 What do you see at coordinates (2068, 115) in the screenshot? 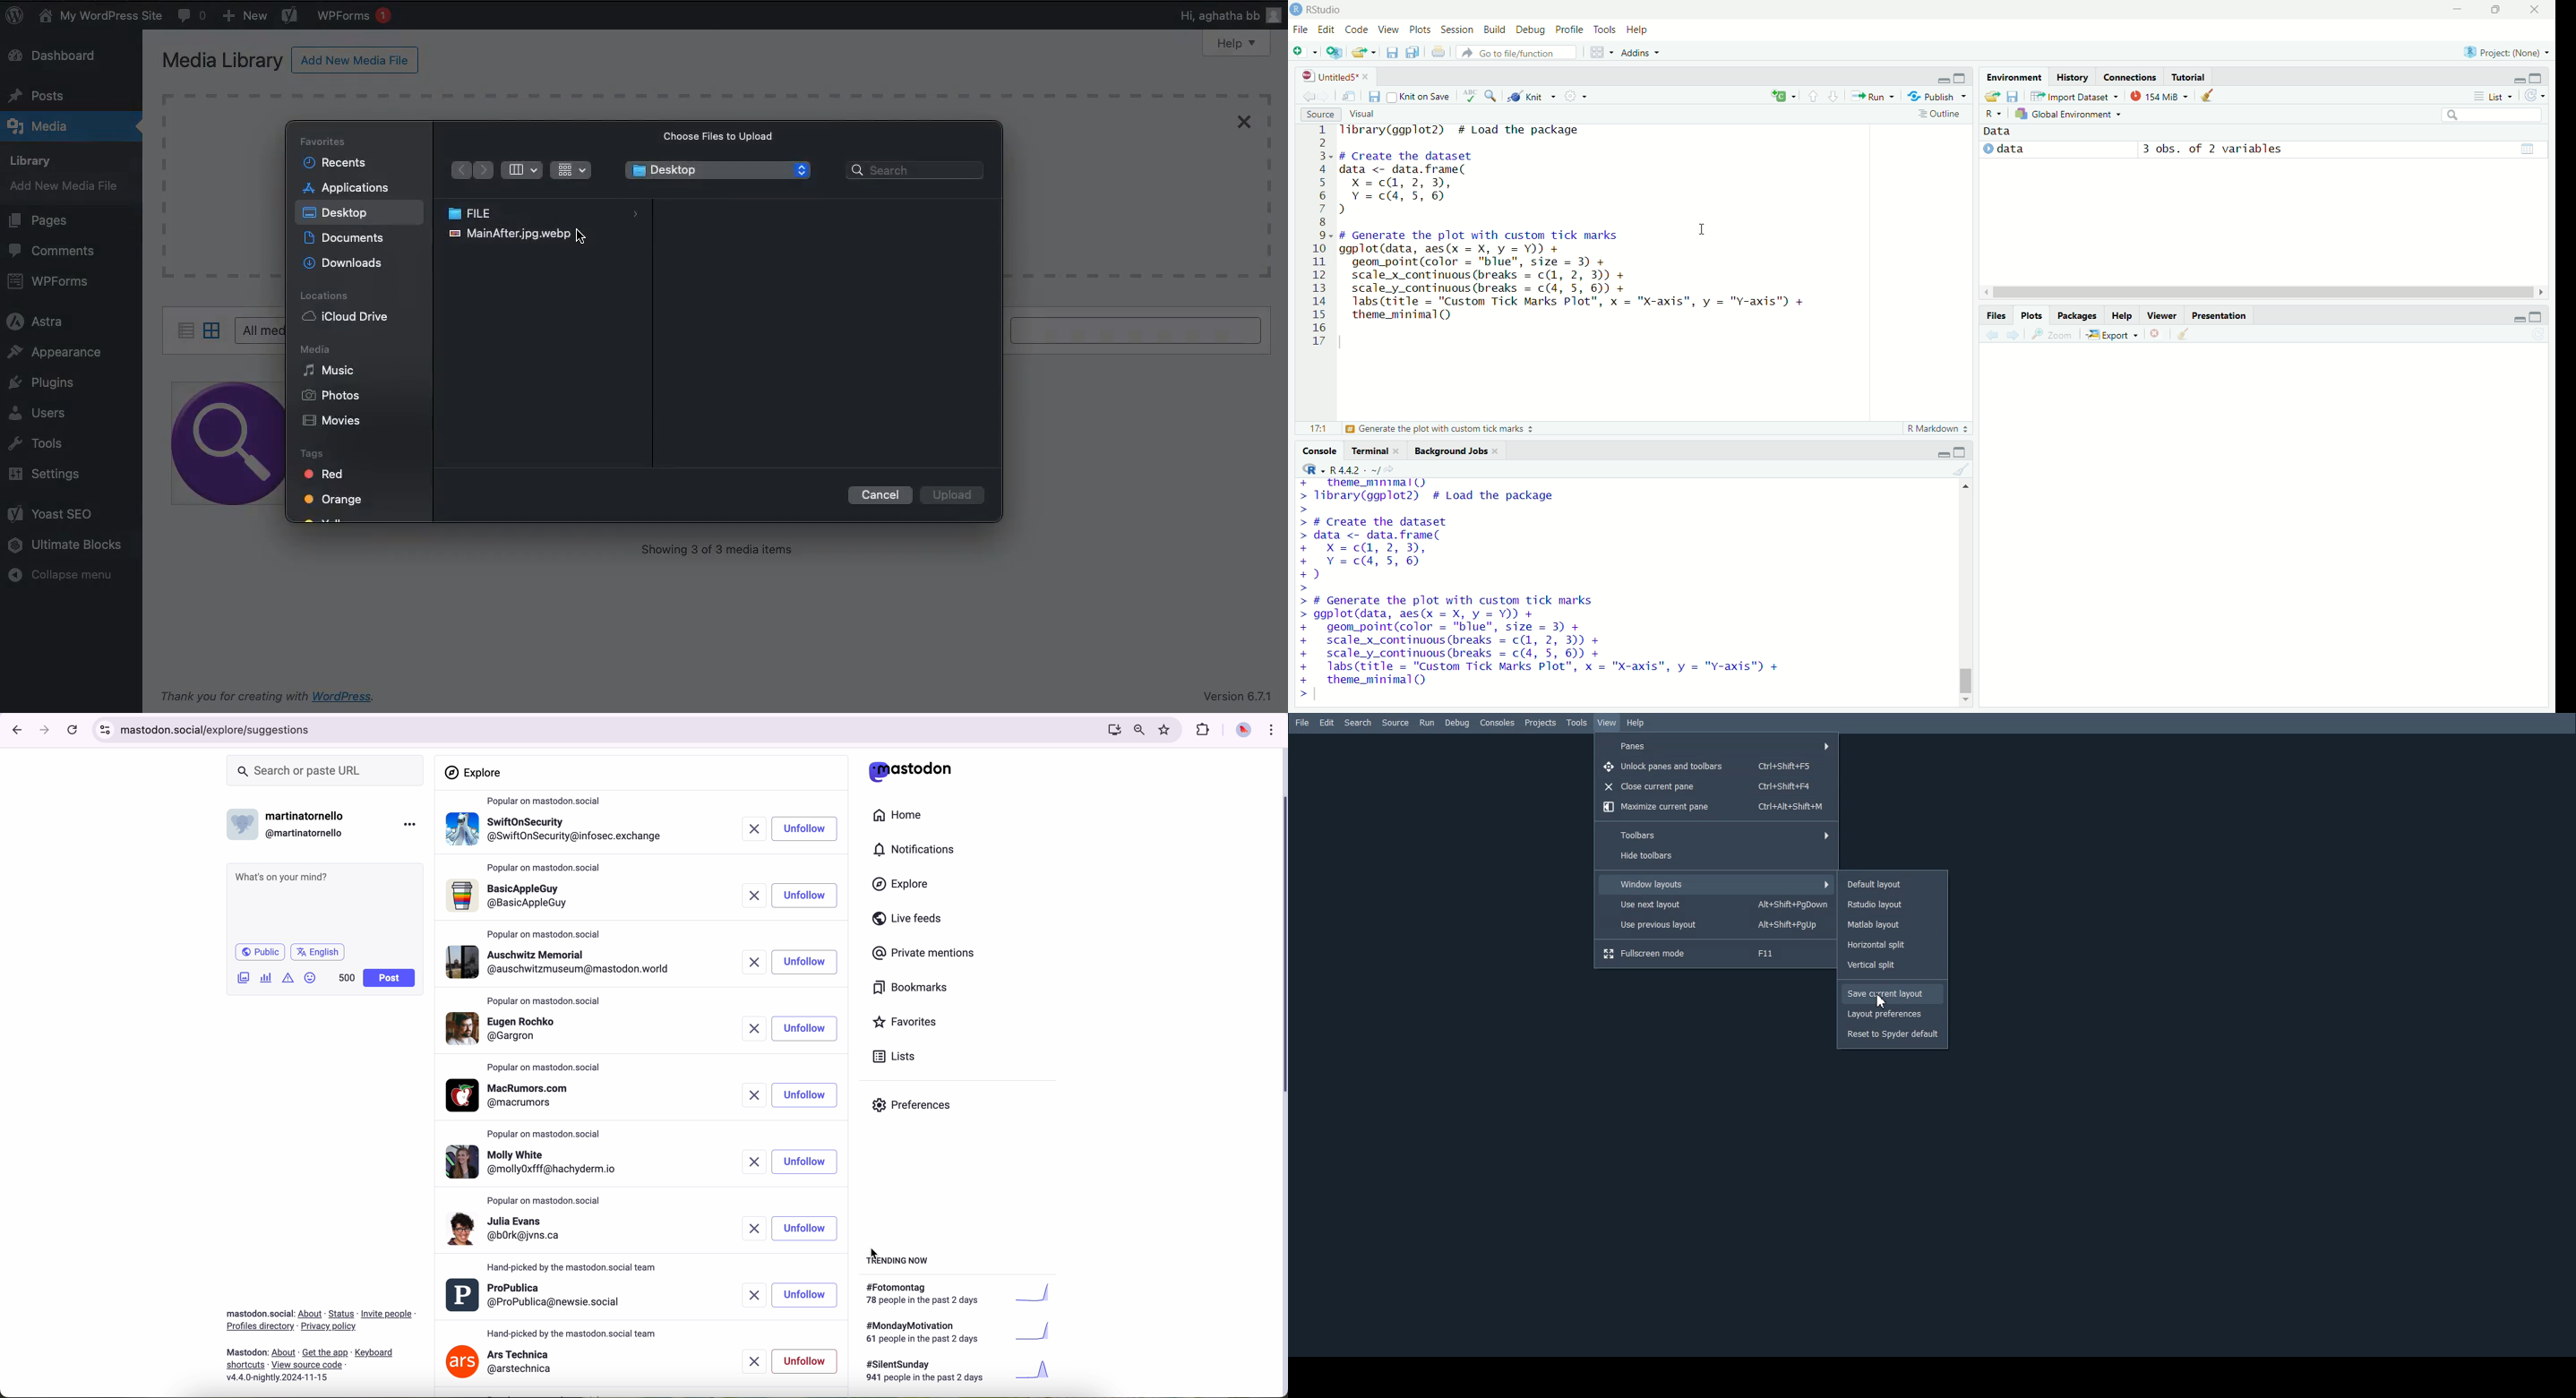
I see `global environment` at bounding box center [2068, 115].